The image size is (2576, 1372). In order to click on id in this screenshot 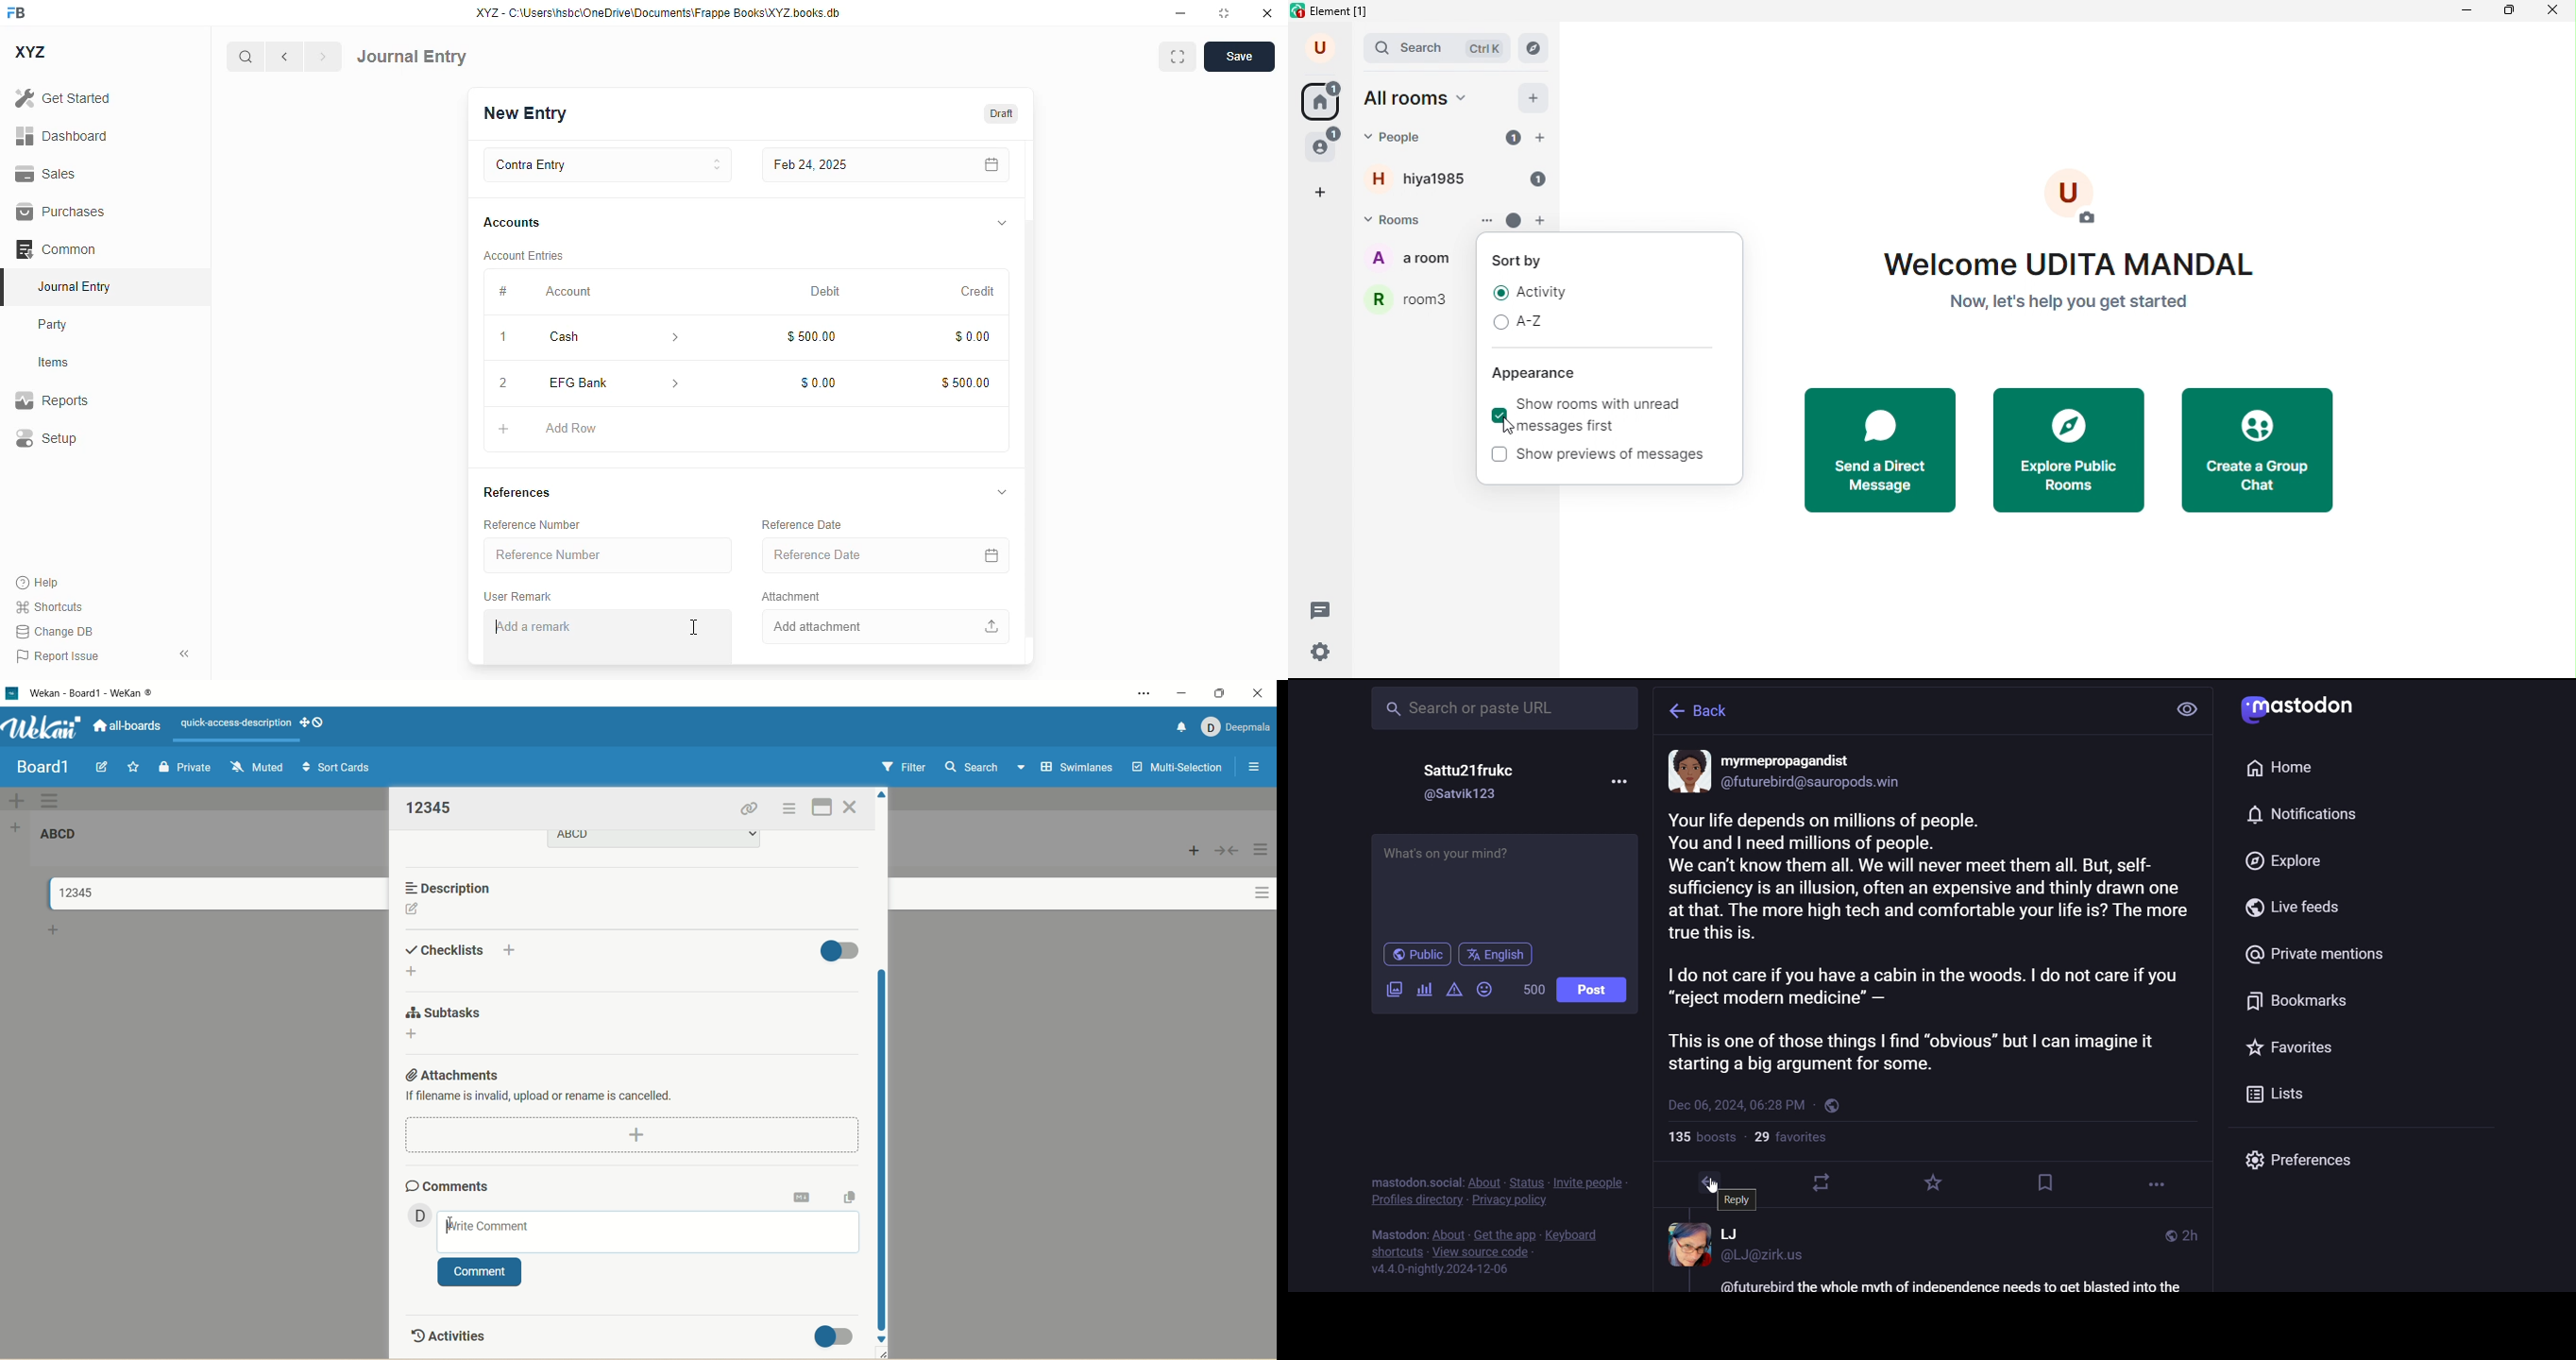, I will do `click(1770, 1260)`.